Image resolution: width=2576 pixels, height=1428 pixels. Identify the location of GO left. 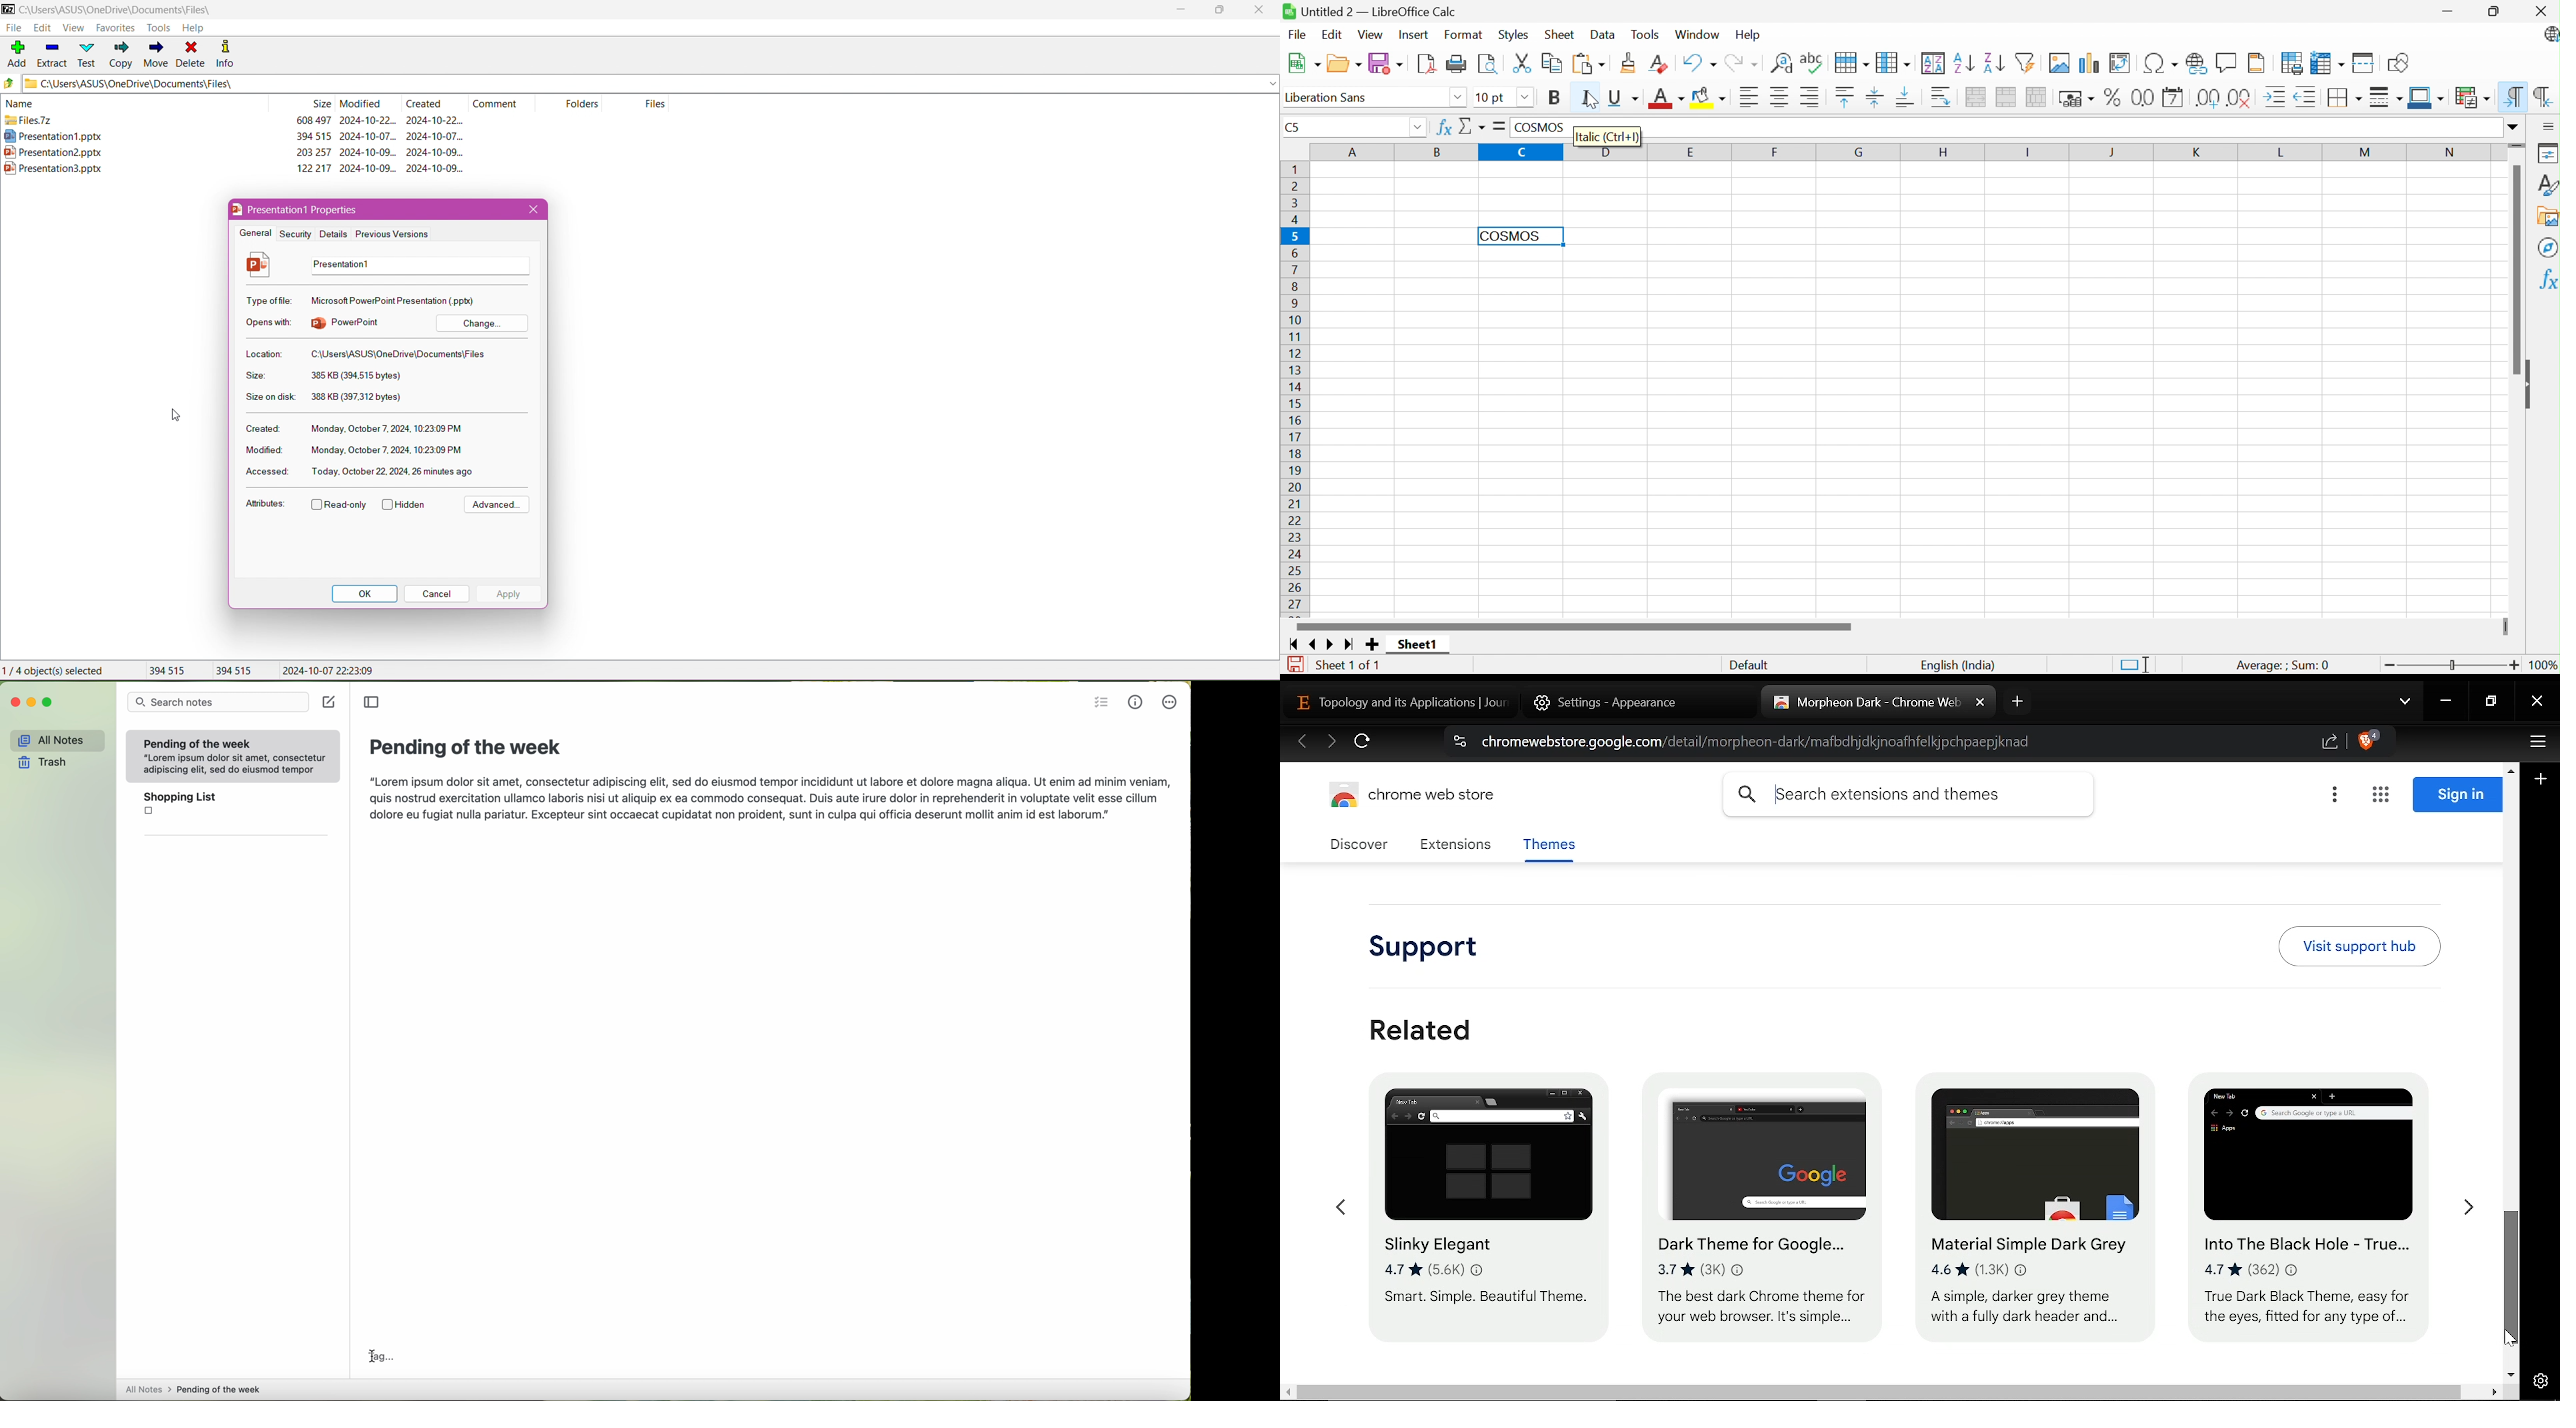
(1339, 1209).